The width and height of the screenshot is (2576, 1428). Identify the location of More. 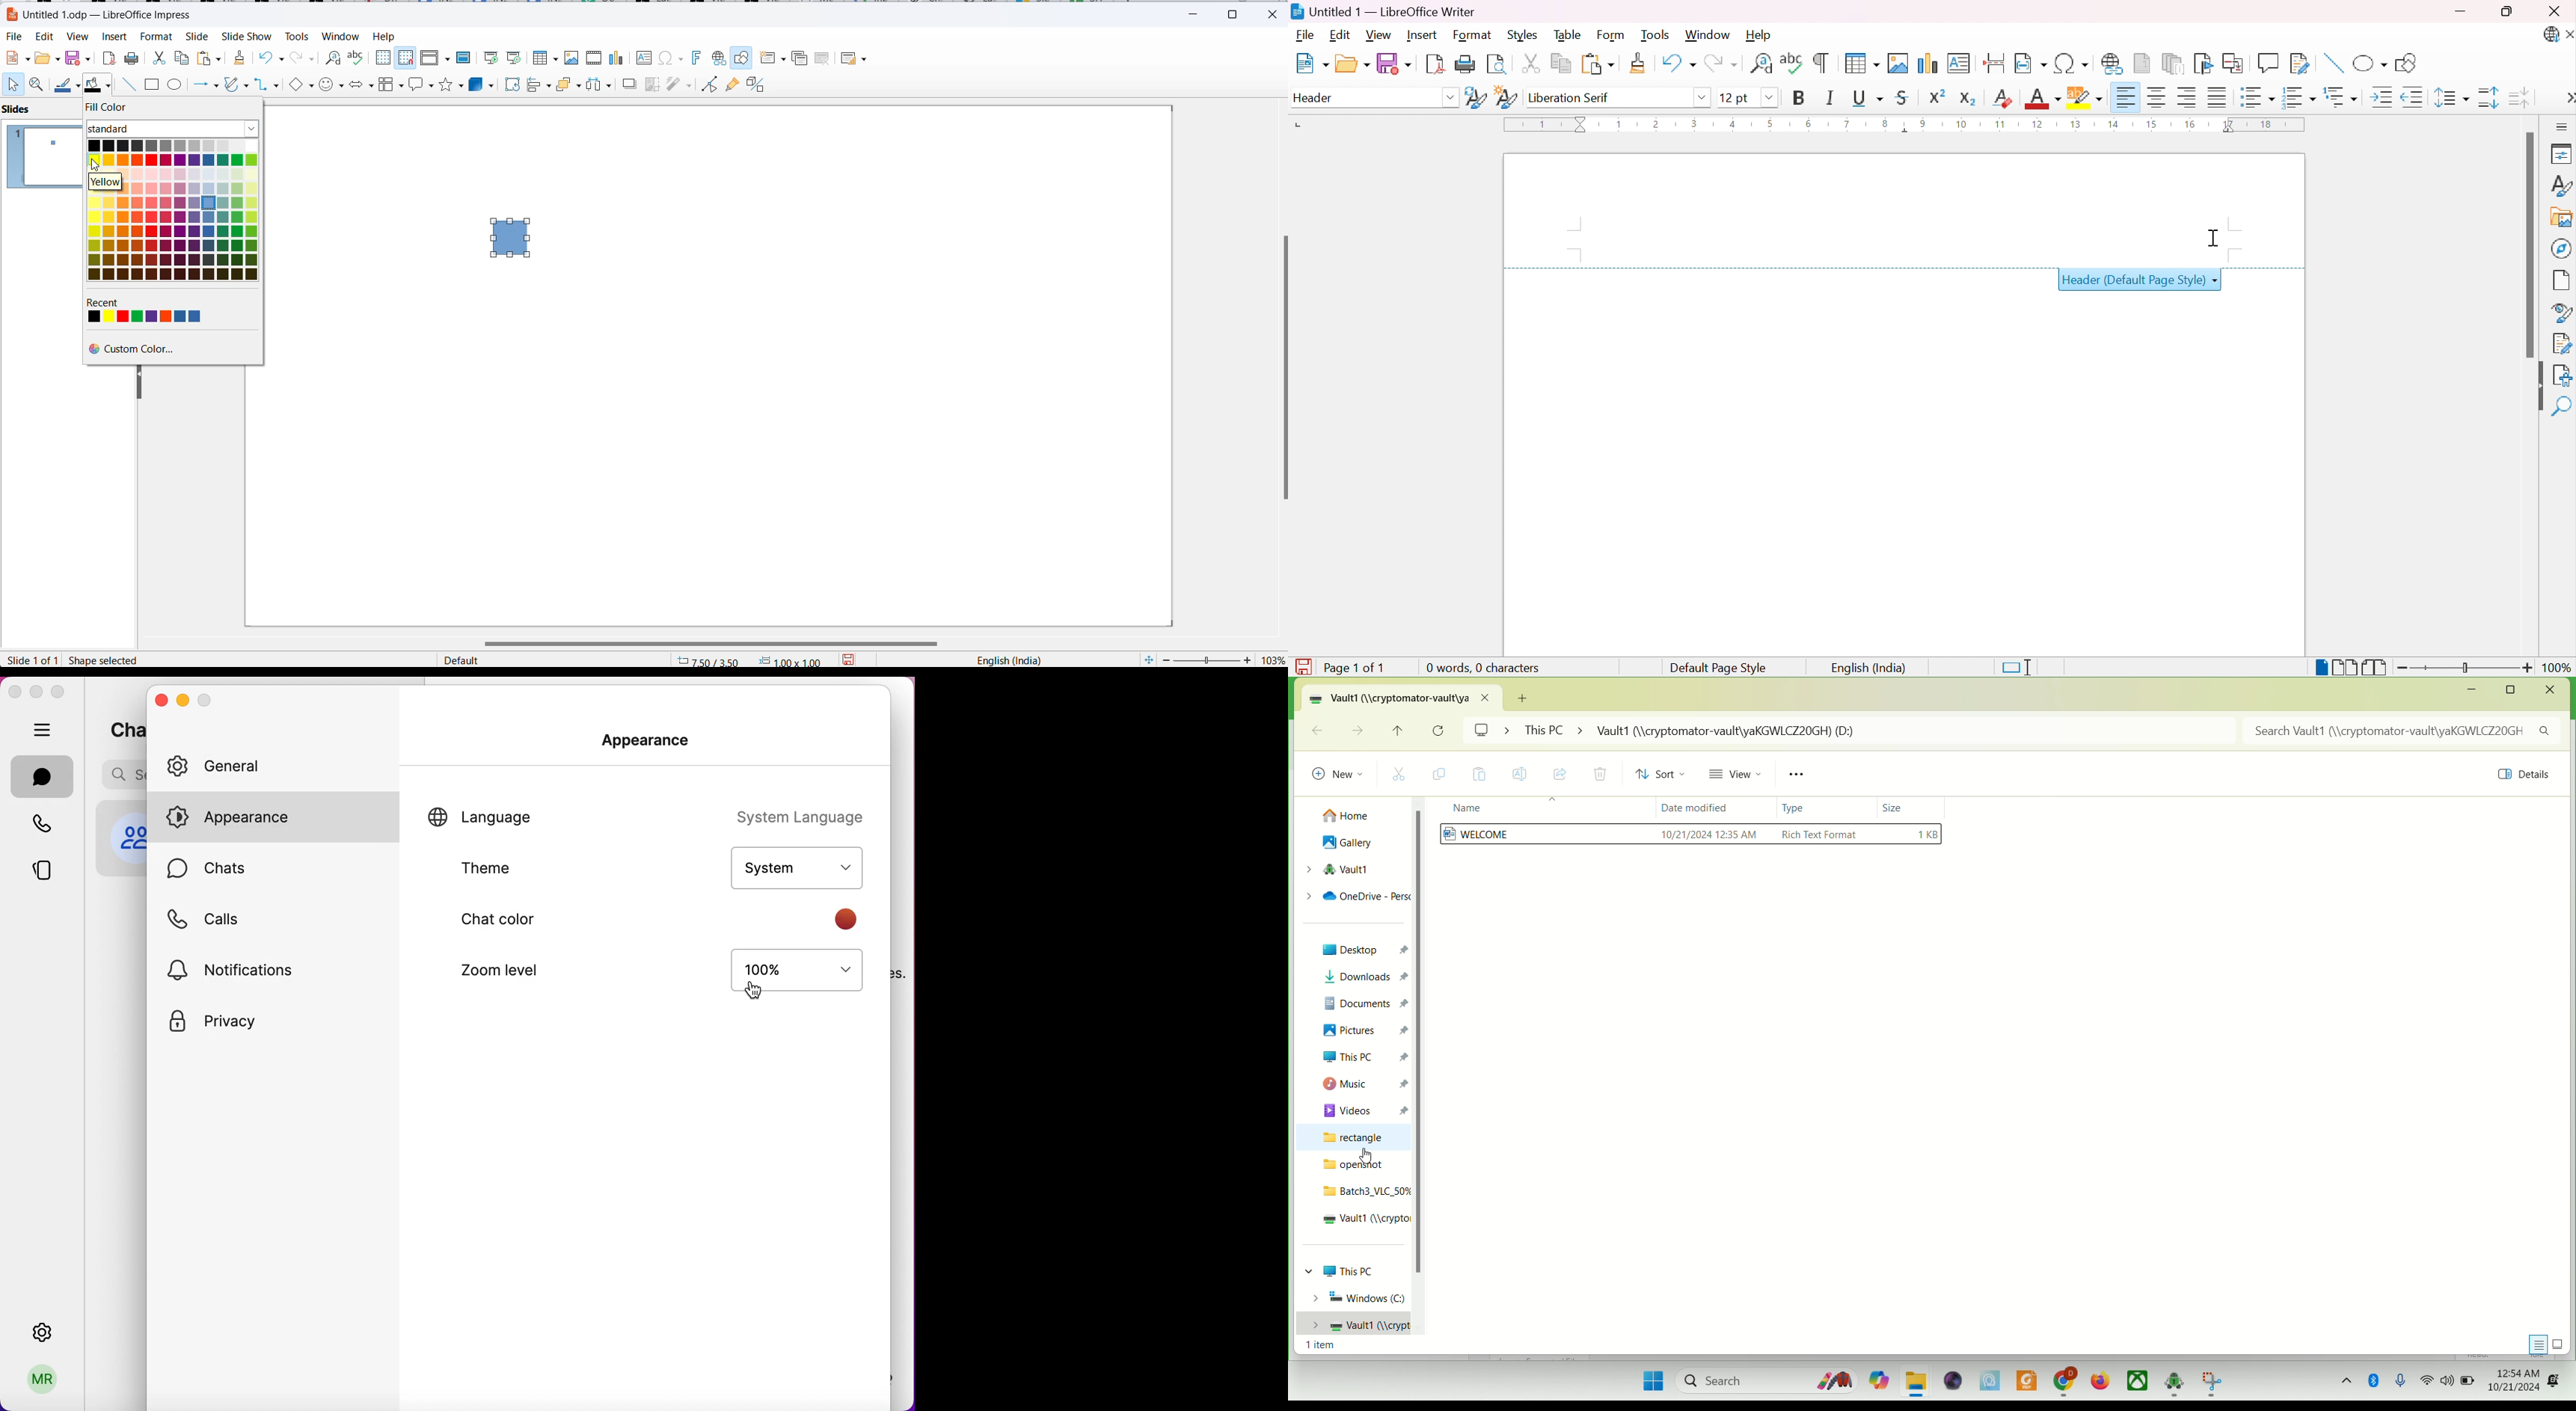
(2568, 98).